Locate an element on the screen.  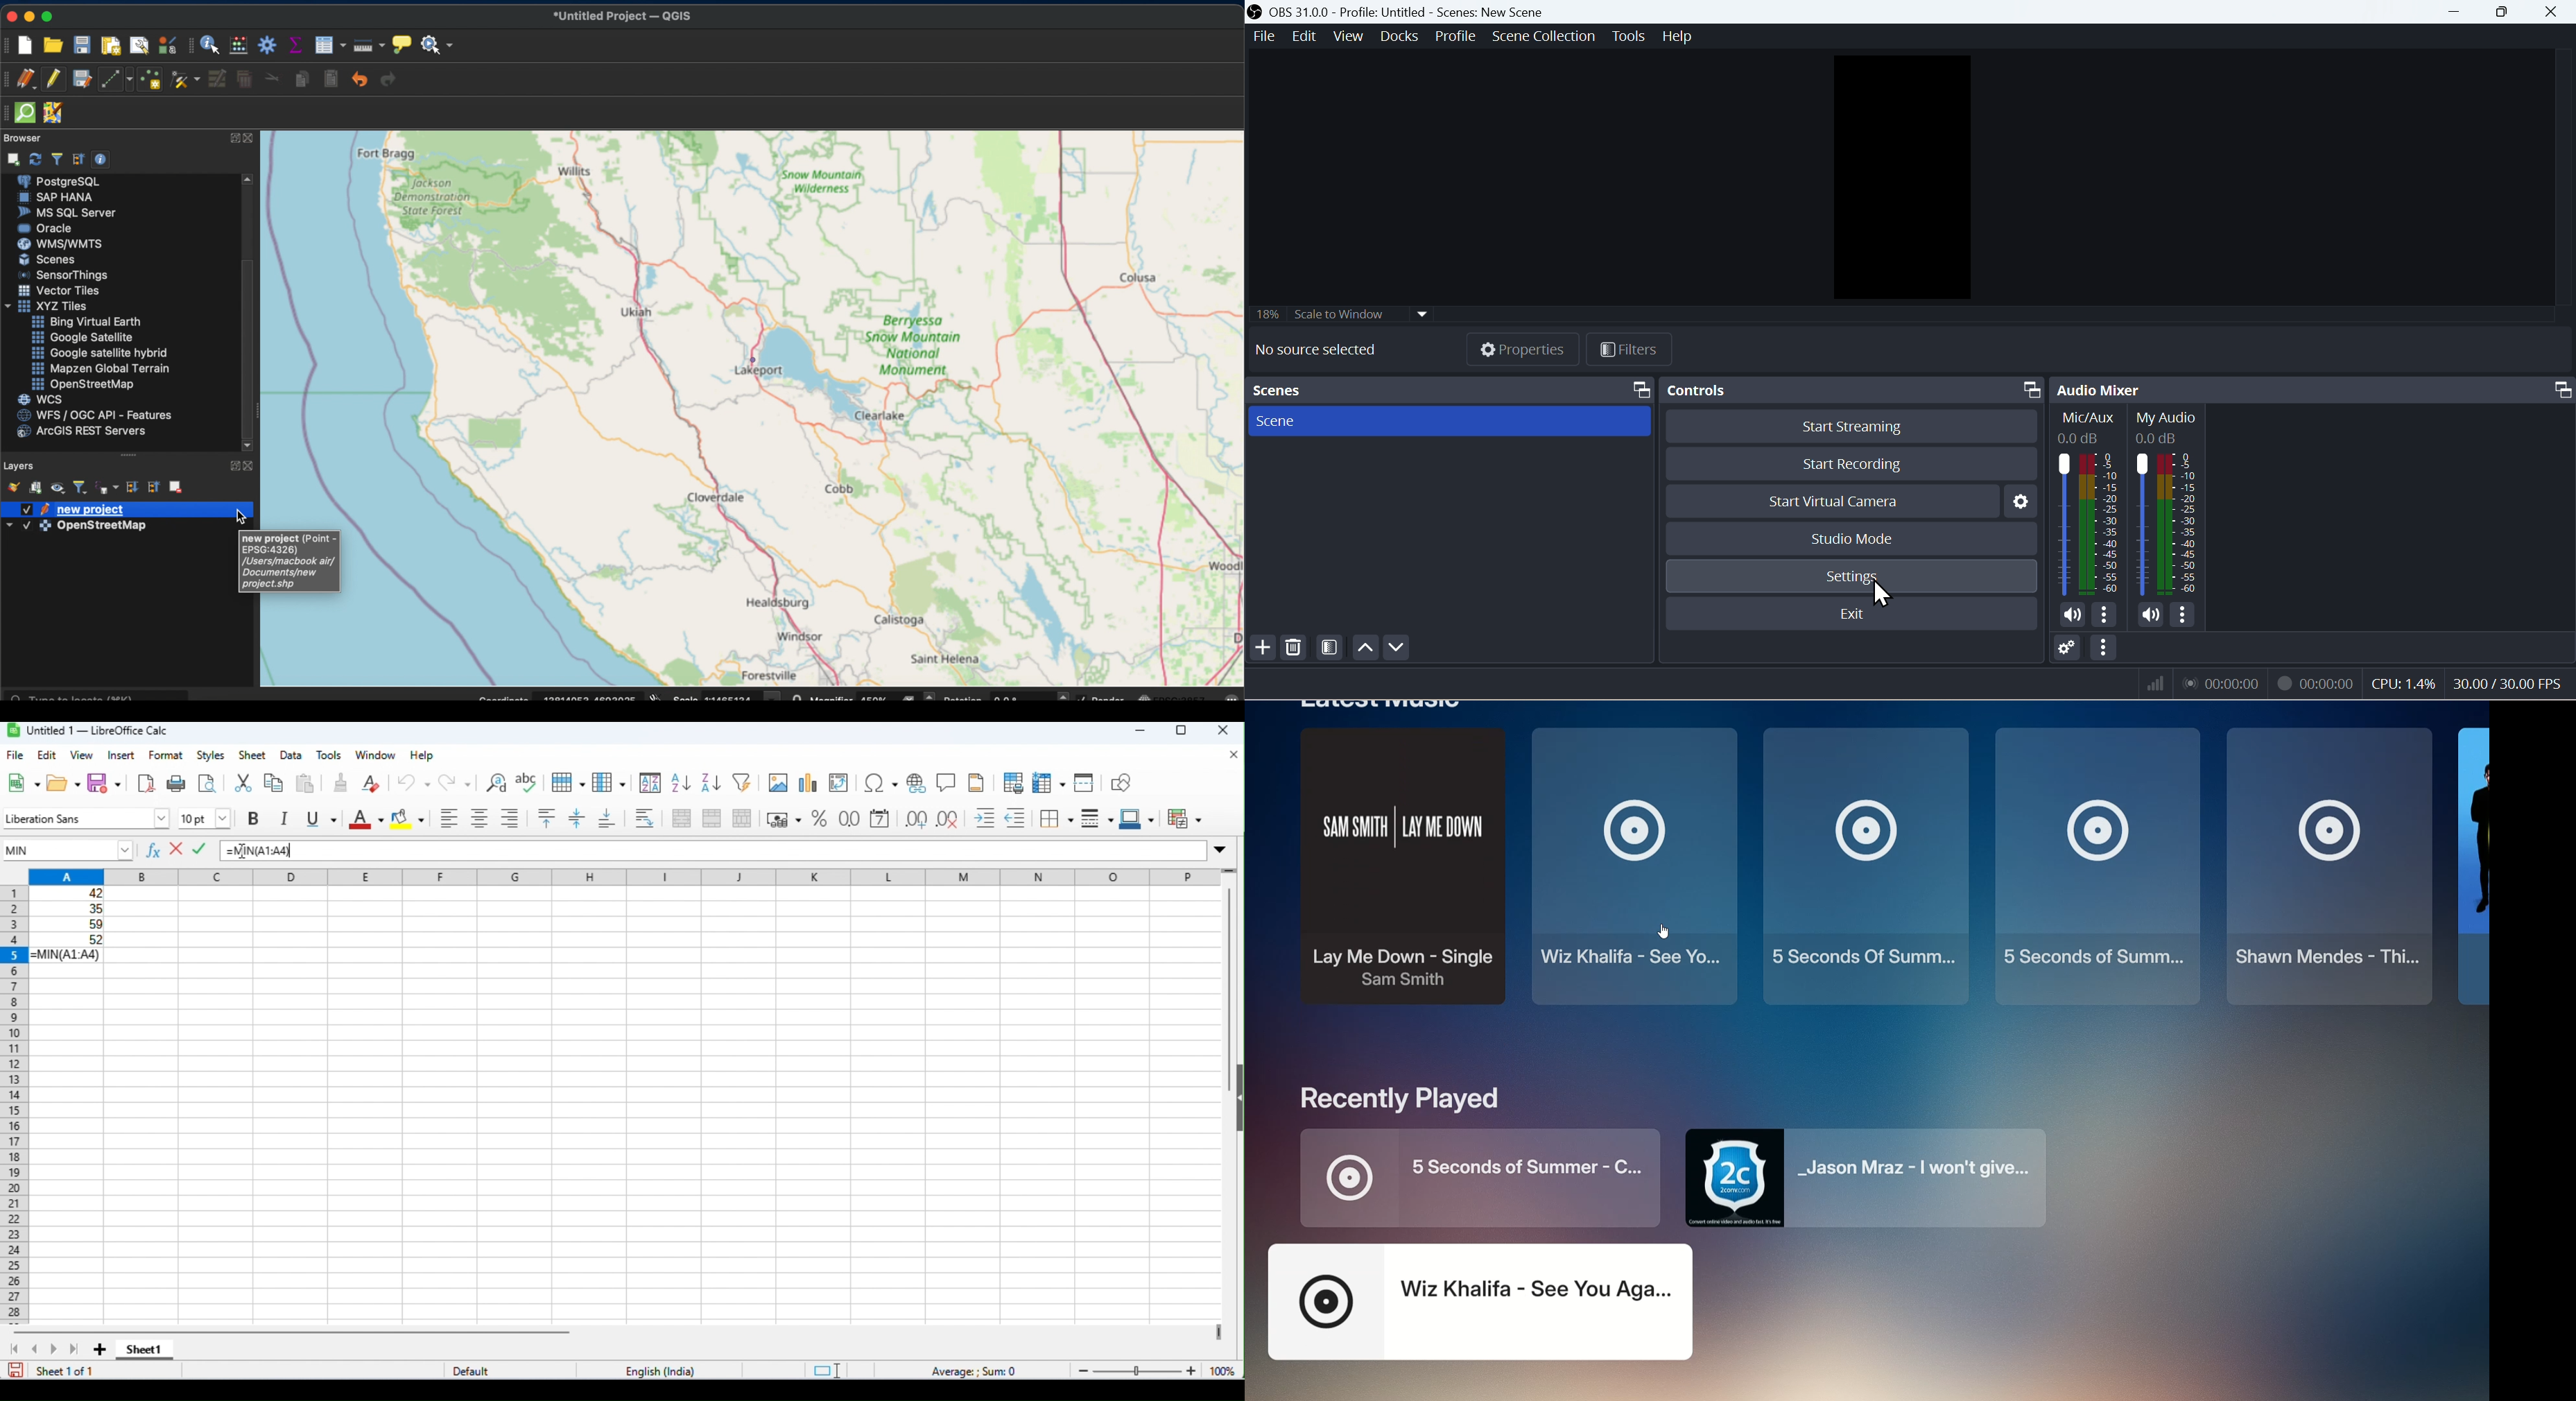
Edit is located at coordinates (1303, 37).